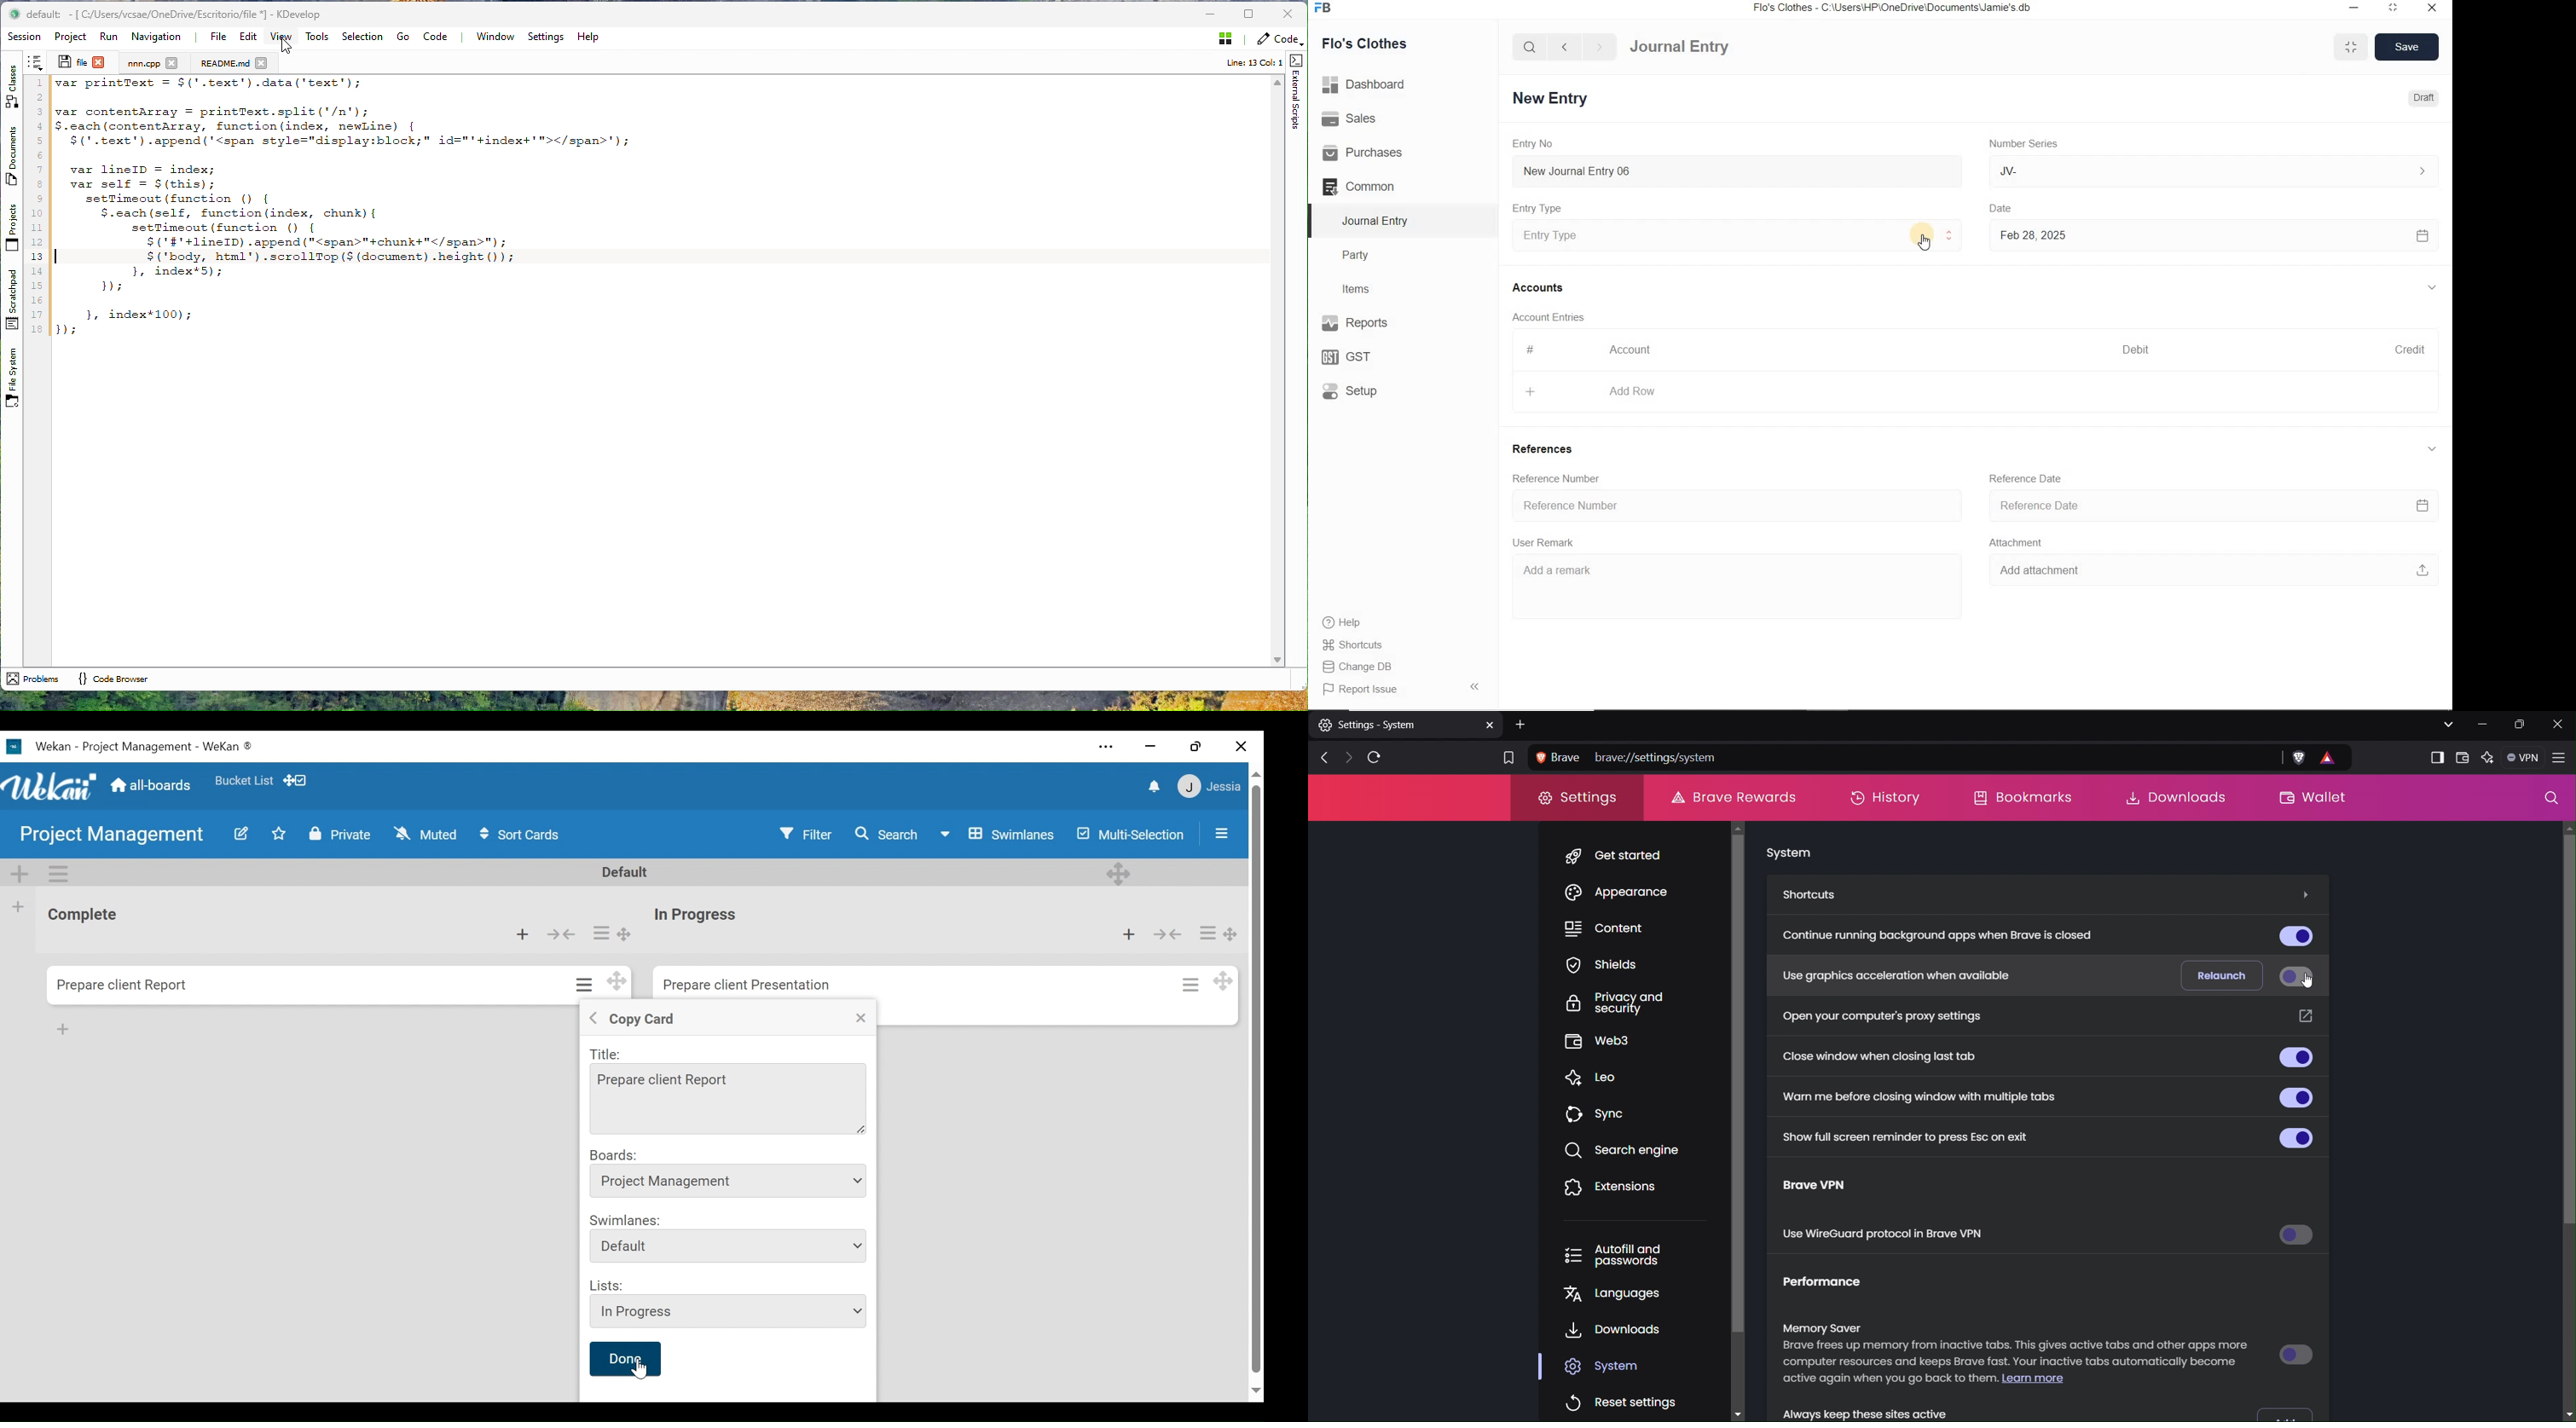 This screenshot has height=1428, width=2576. What do you see at coordinates (425, 834) in the screenshot?
I see `Muted` at bounding box center [425, 834].